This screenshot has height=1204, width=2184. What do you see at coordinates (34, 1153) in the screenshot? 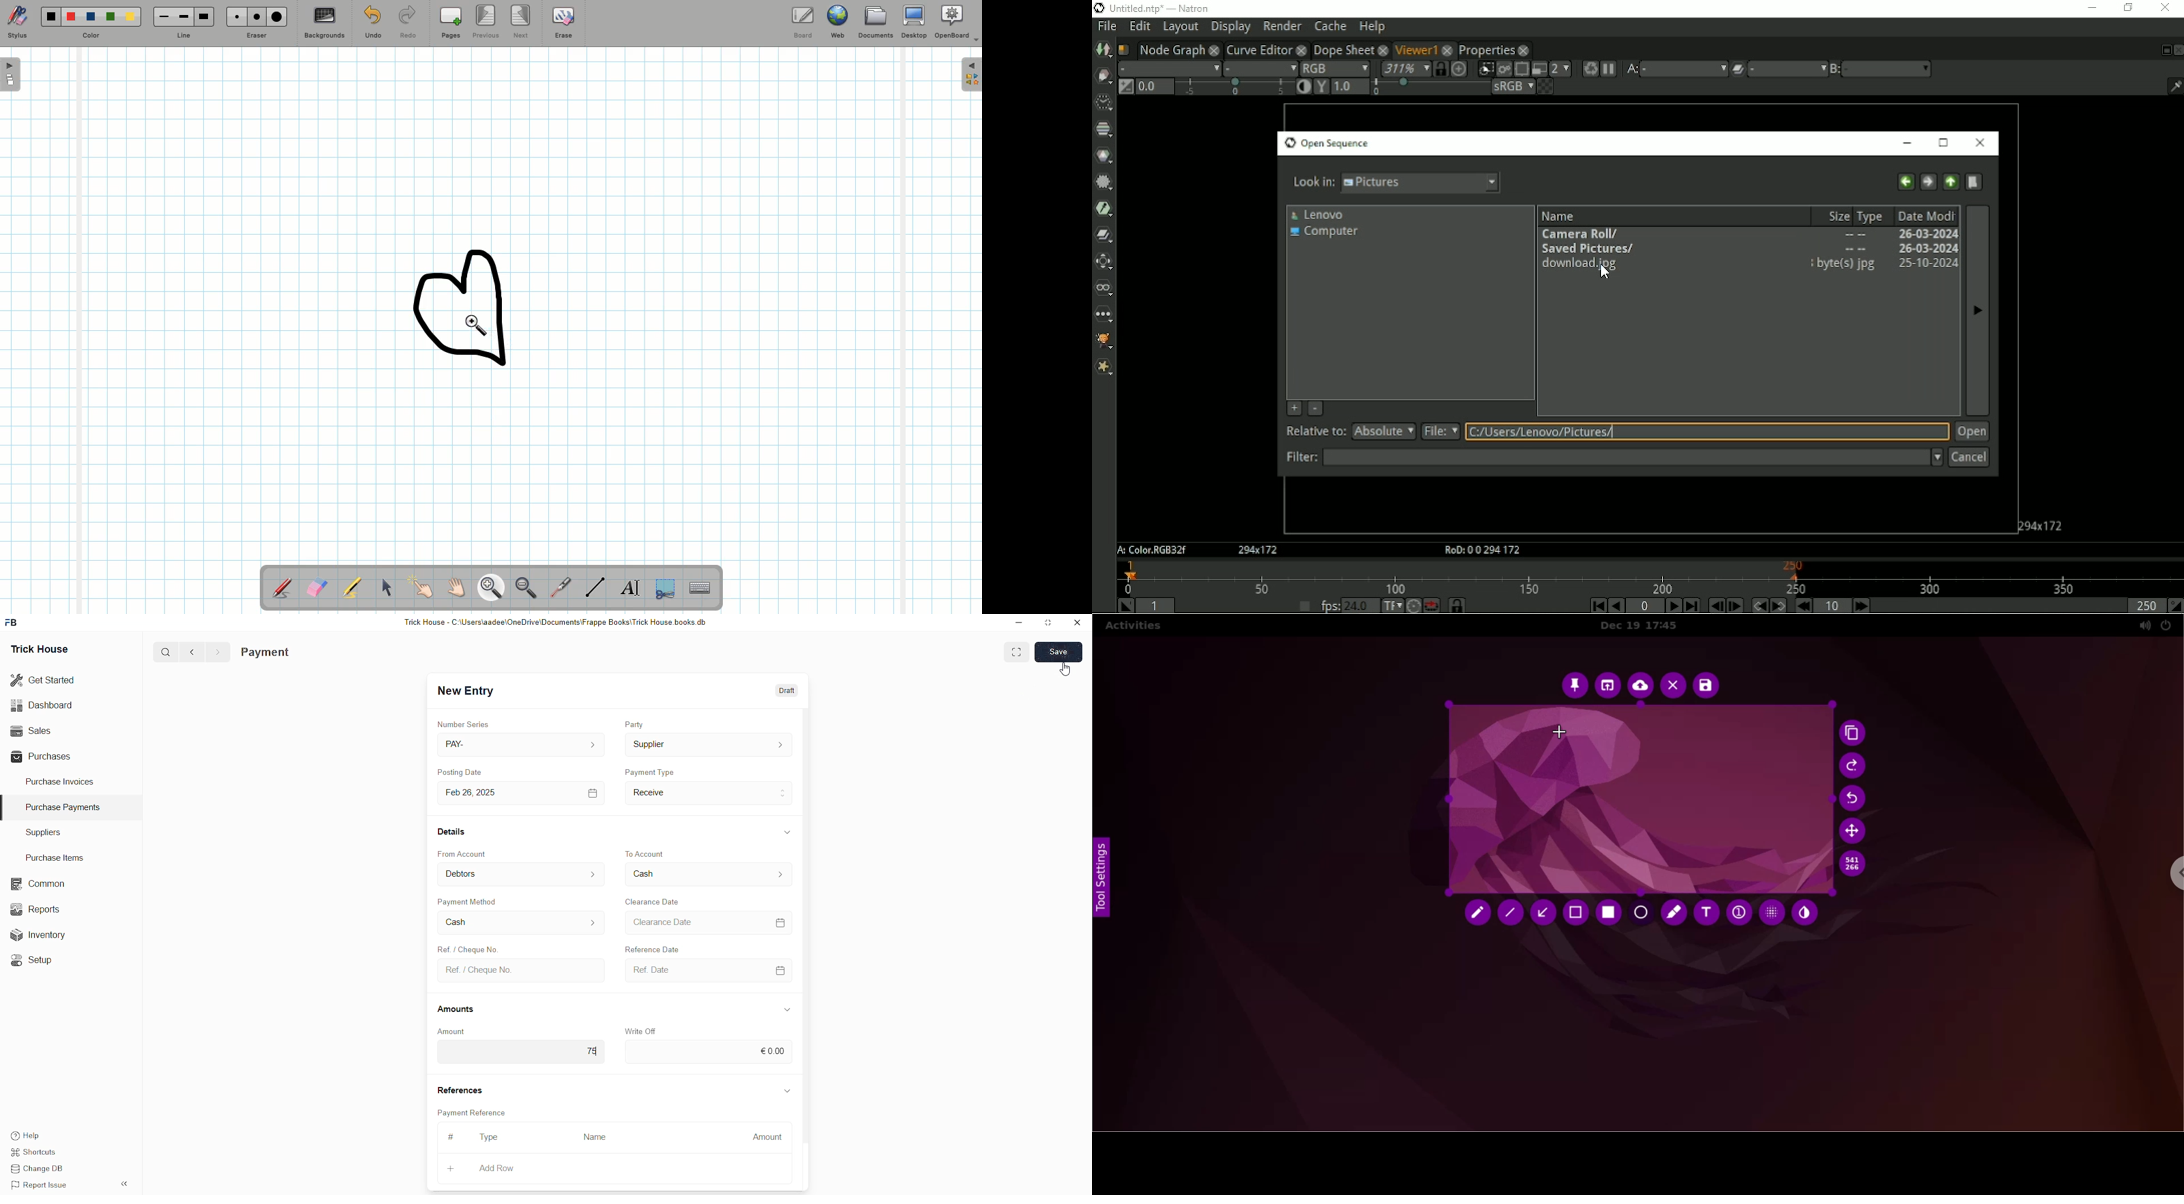
I see `Shortcuts` at bounding box center [34, 1153].